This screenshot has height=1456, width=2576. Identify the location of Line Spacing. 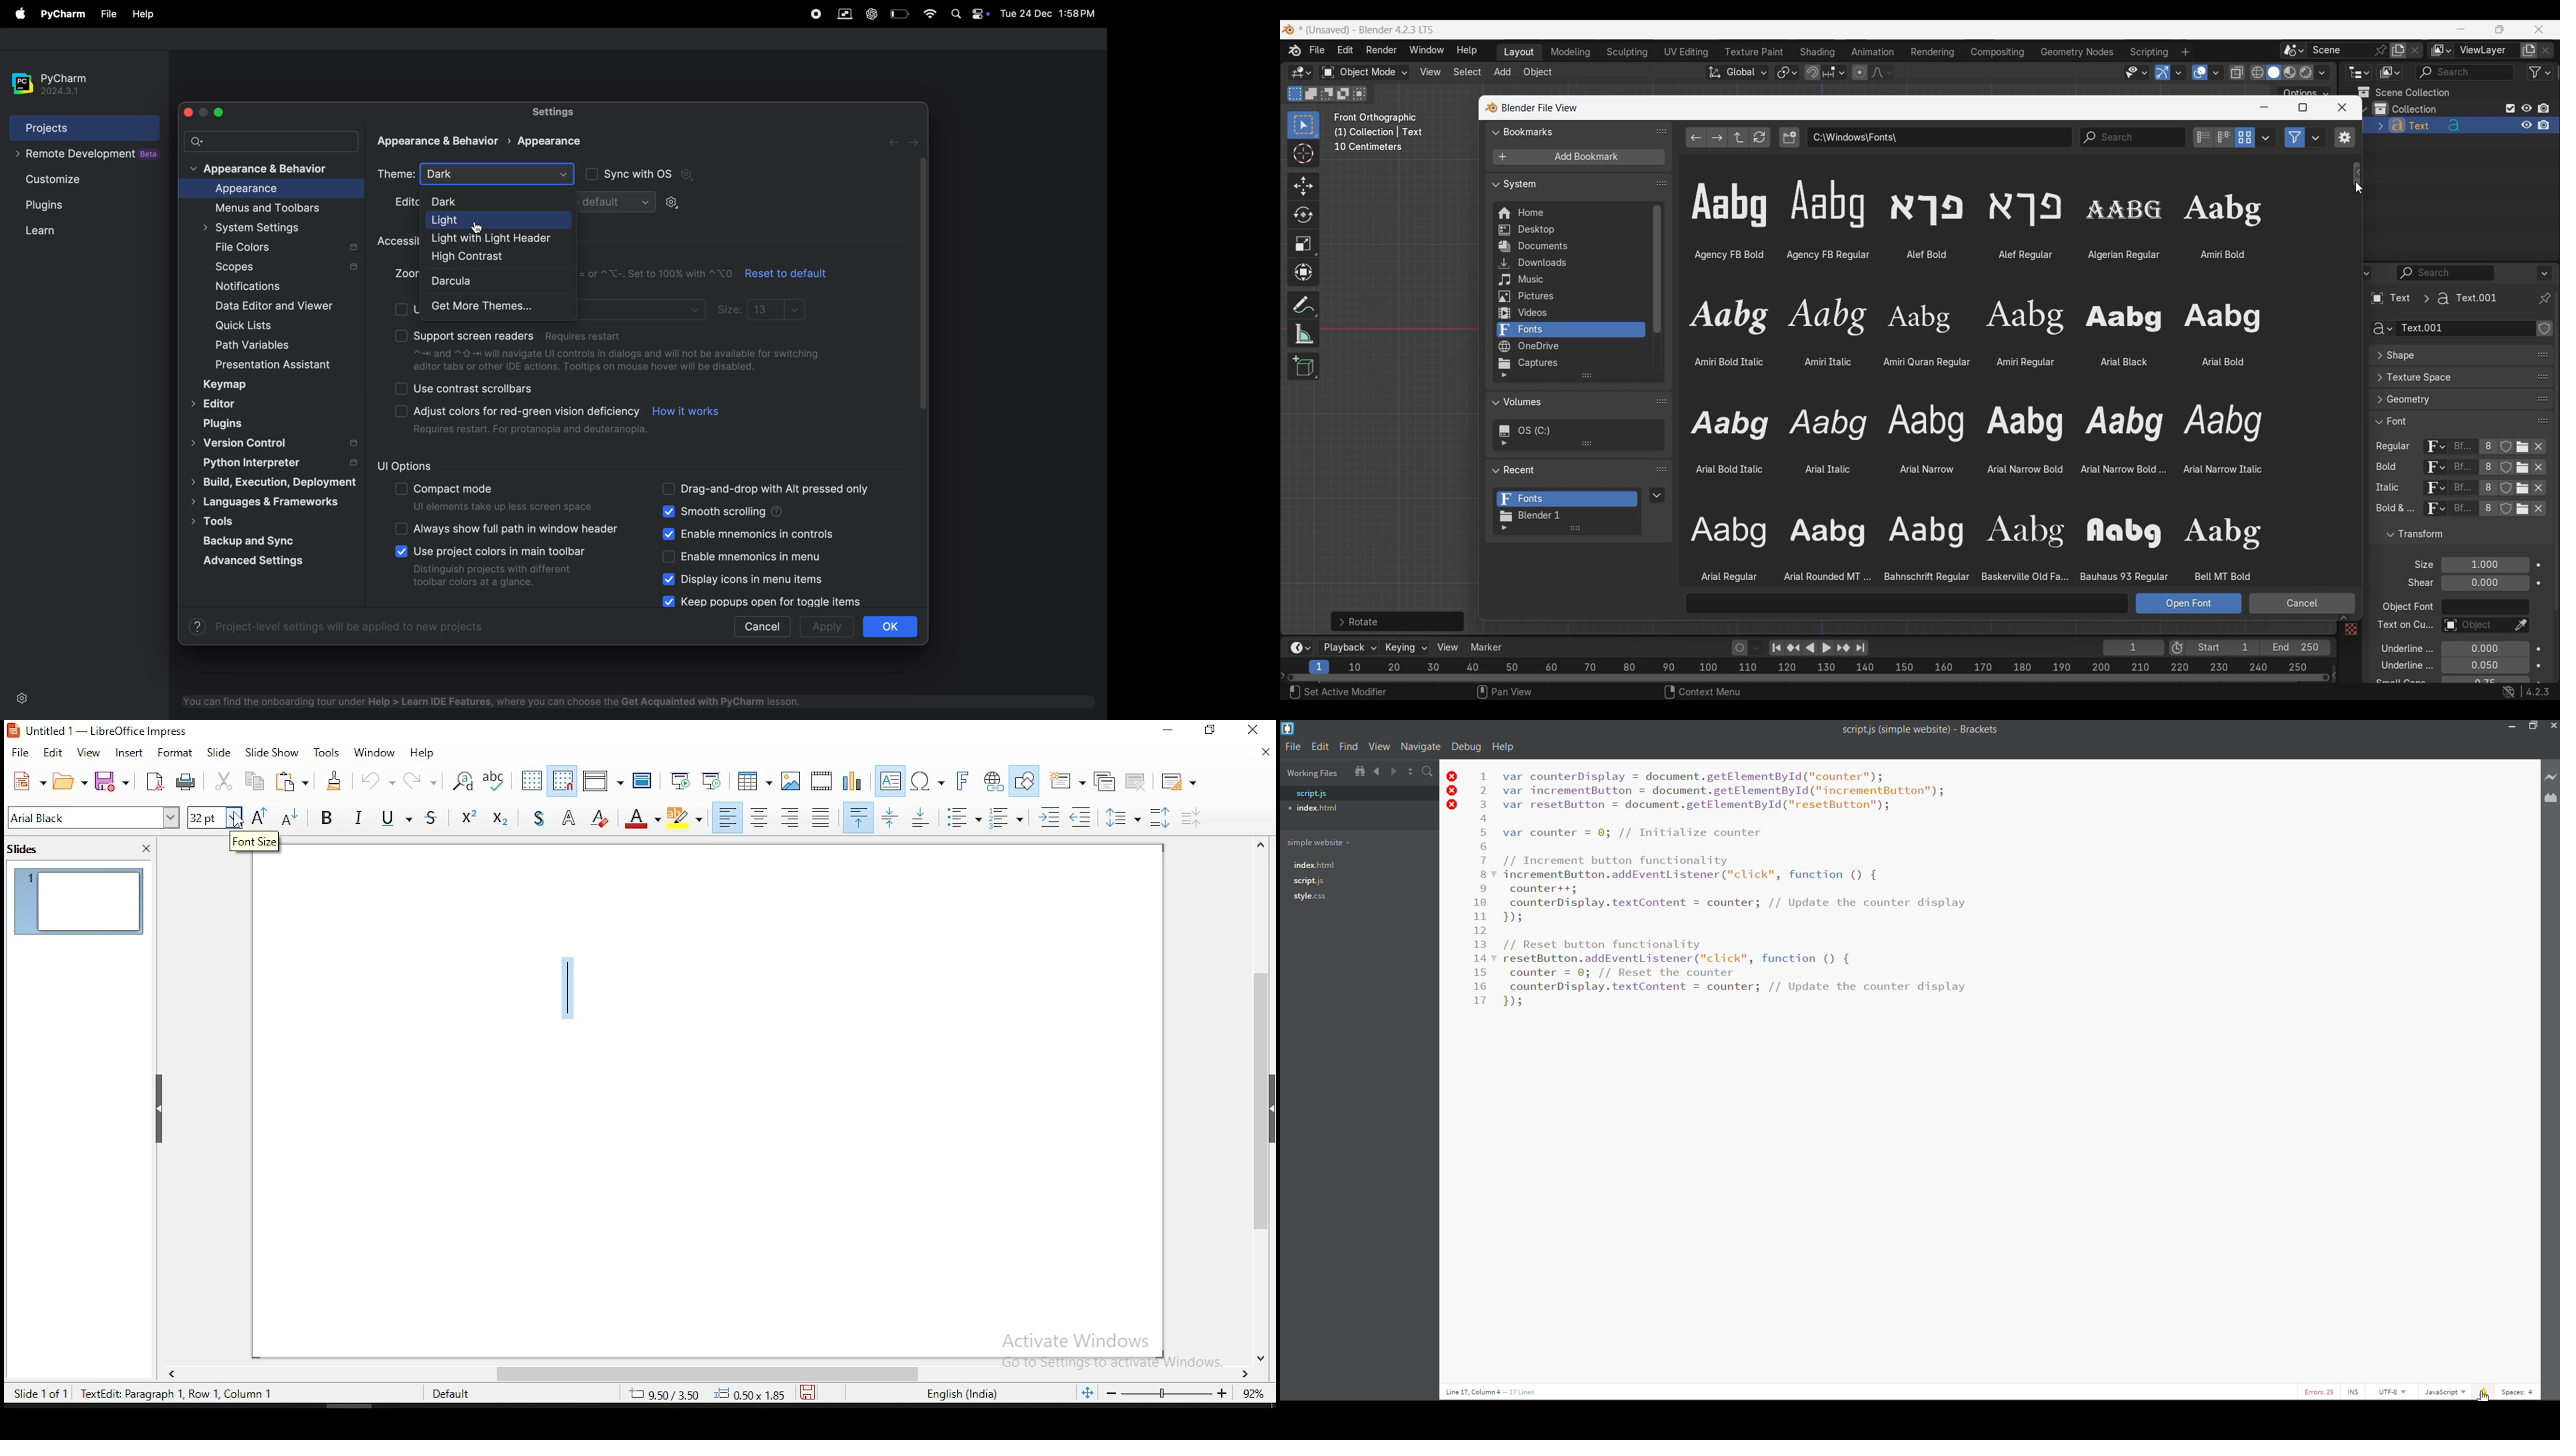
(1124, 817).